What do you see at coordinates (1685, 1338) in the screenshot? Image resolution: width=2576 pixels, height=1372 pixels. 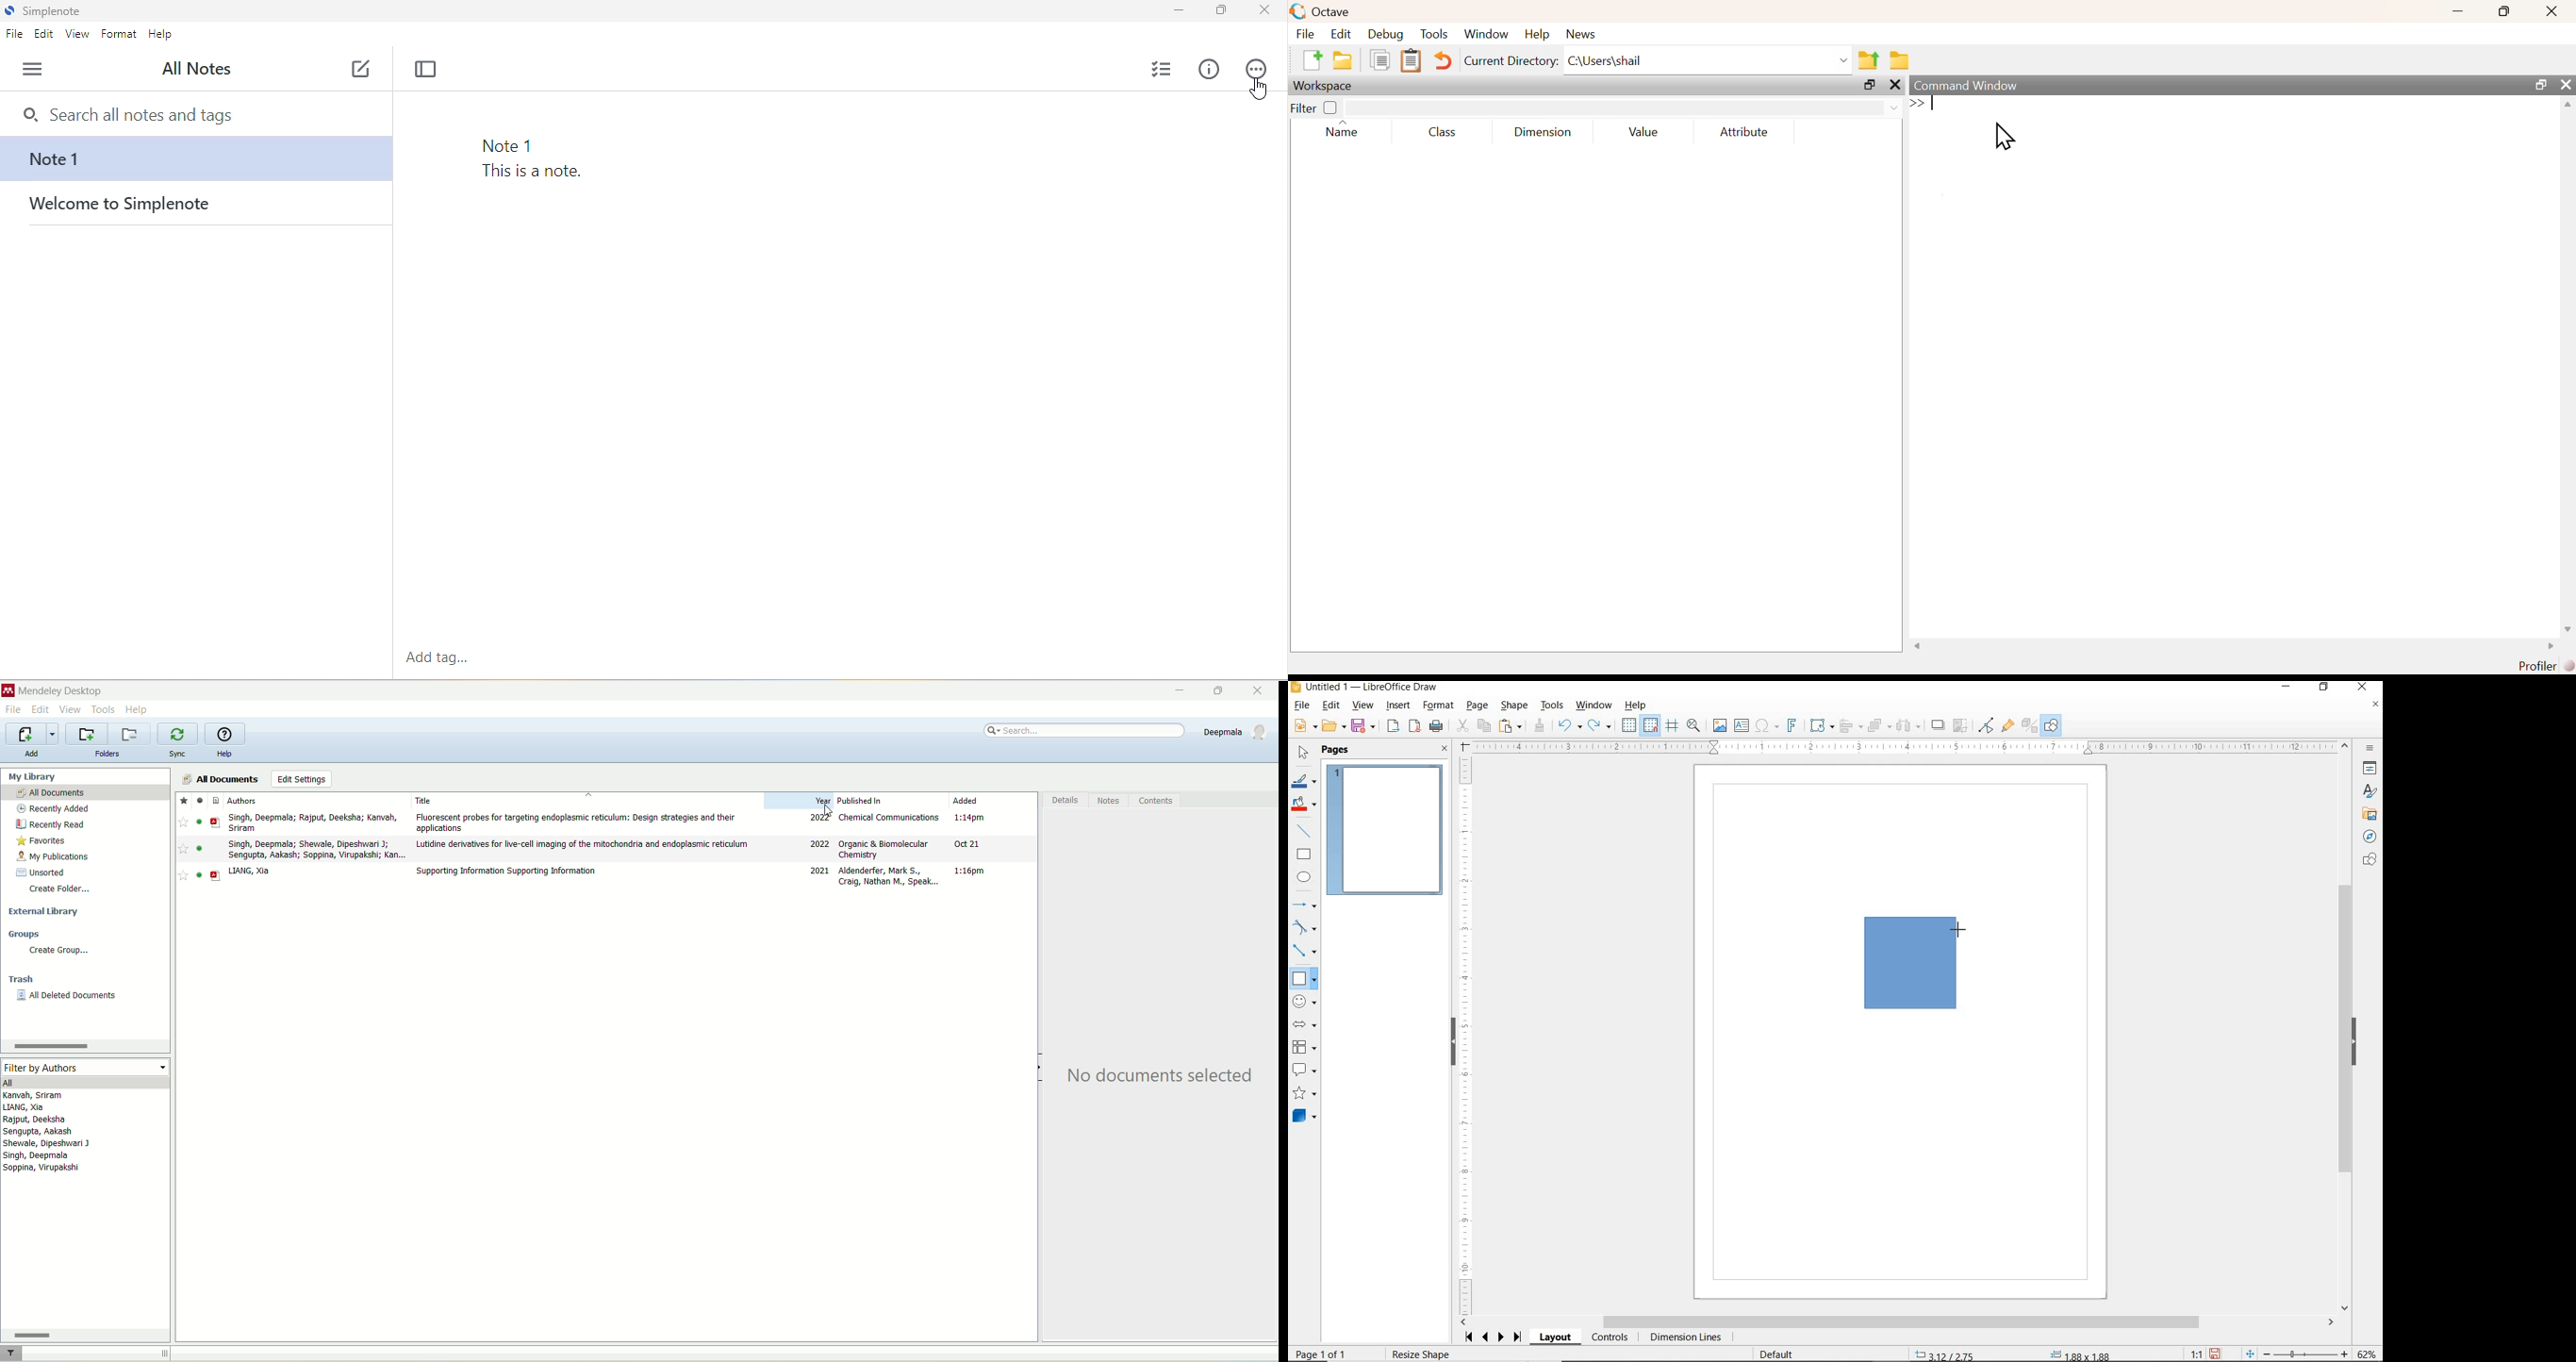 I see `DIMENSION LINES` at bounding box center [1685, 1338].